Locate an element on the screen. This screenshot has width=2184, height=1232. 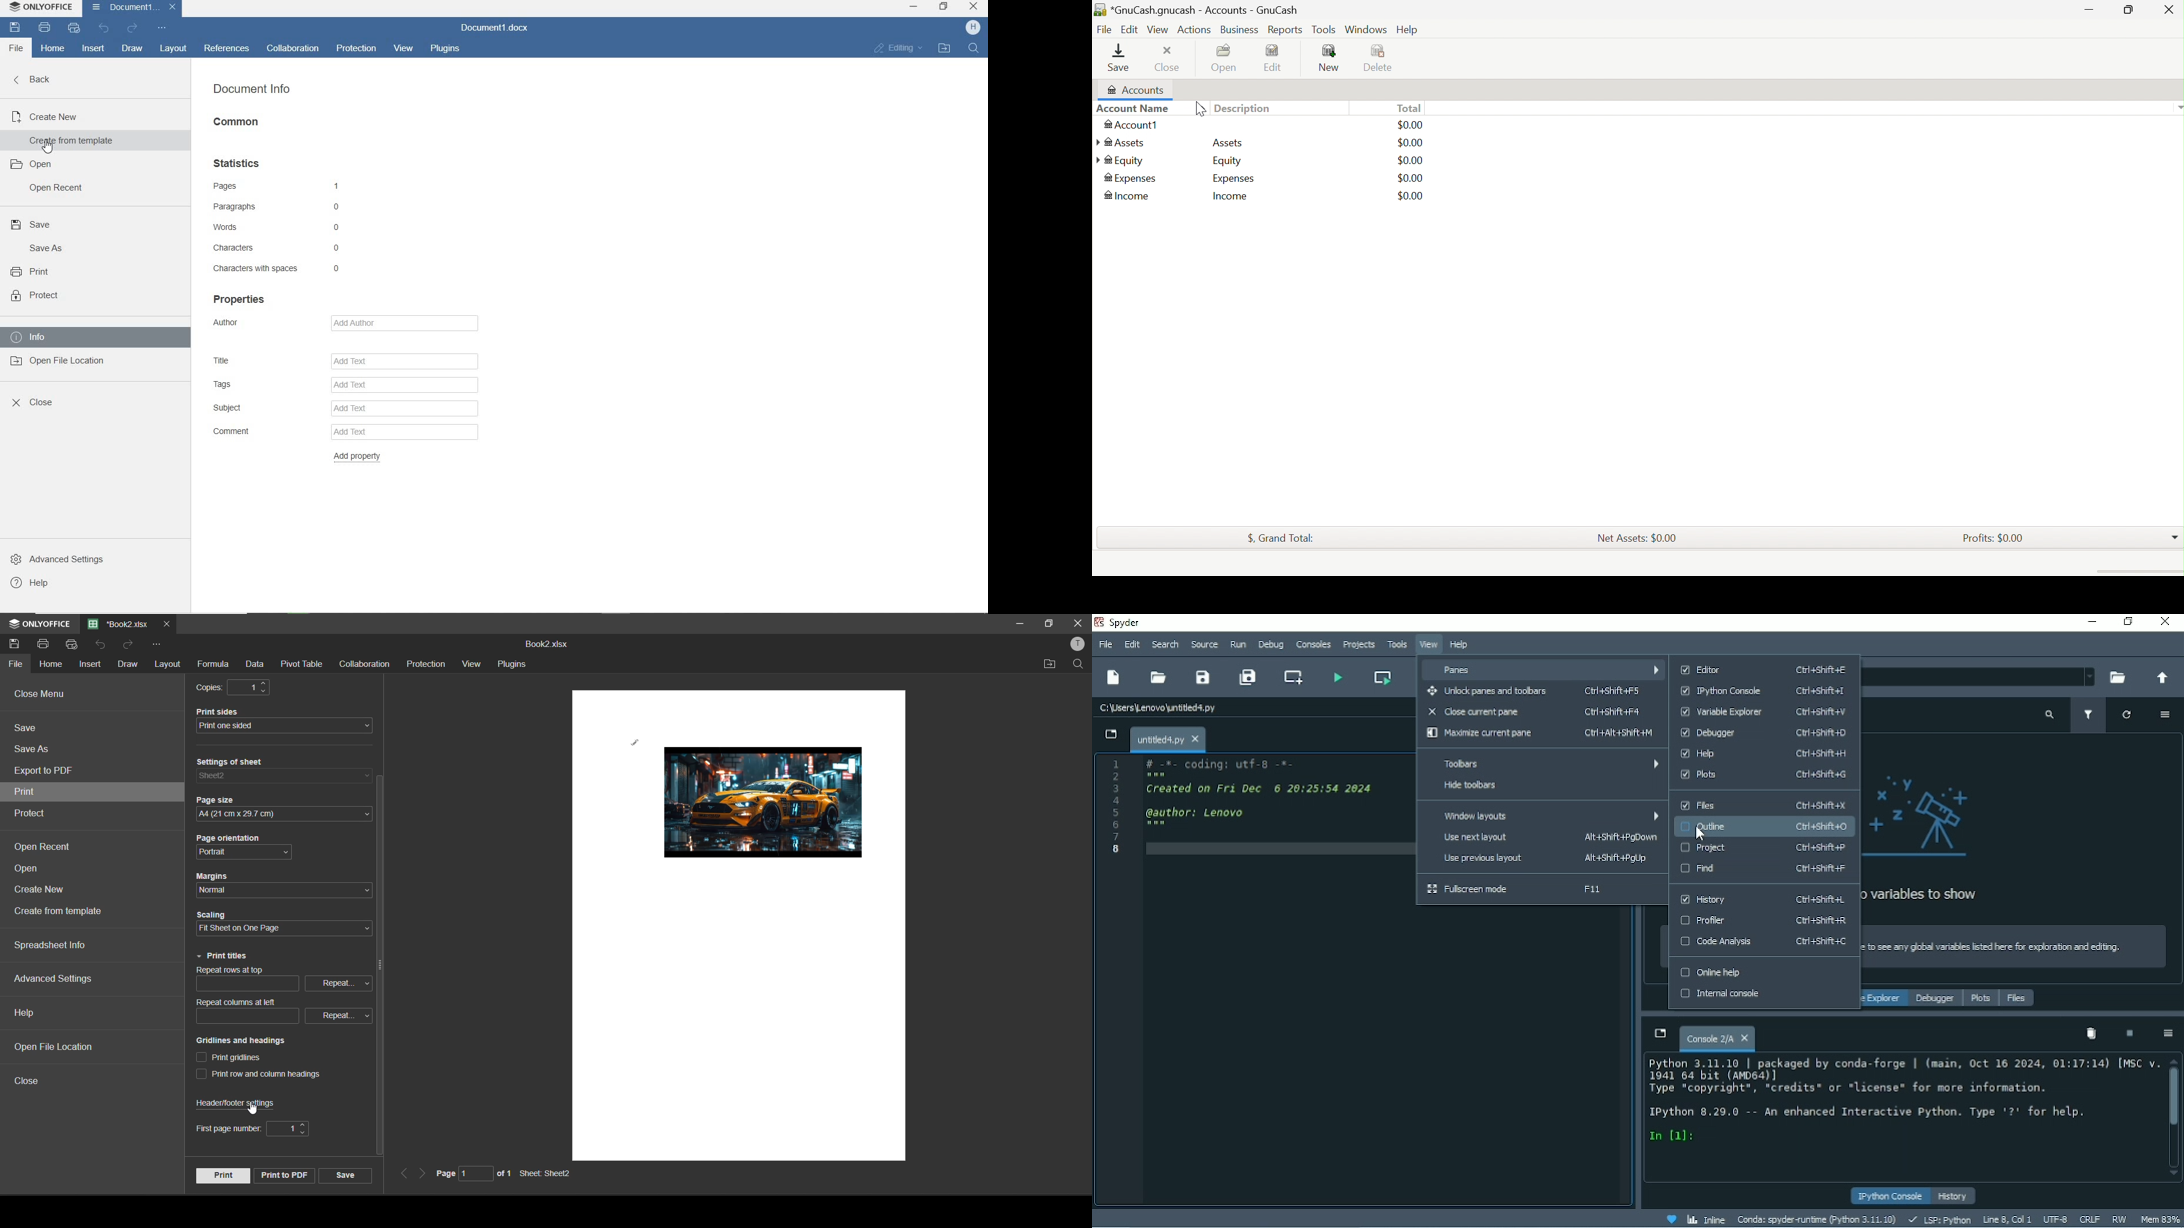
print is located at coordinates (33, 272).